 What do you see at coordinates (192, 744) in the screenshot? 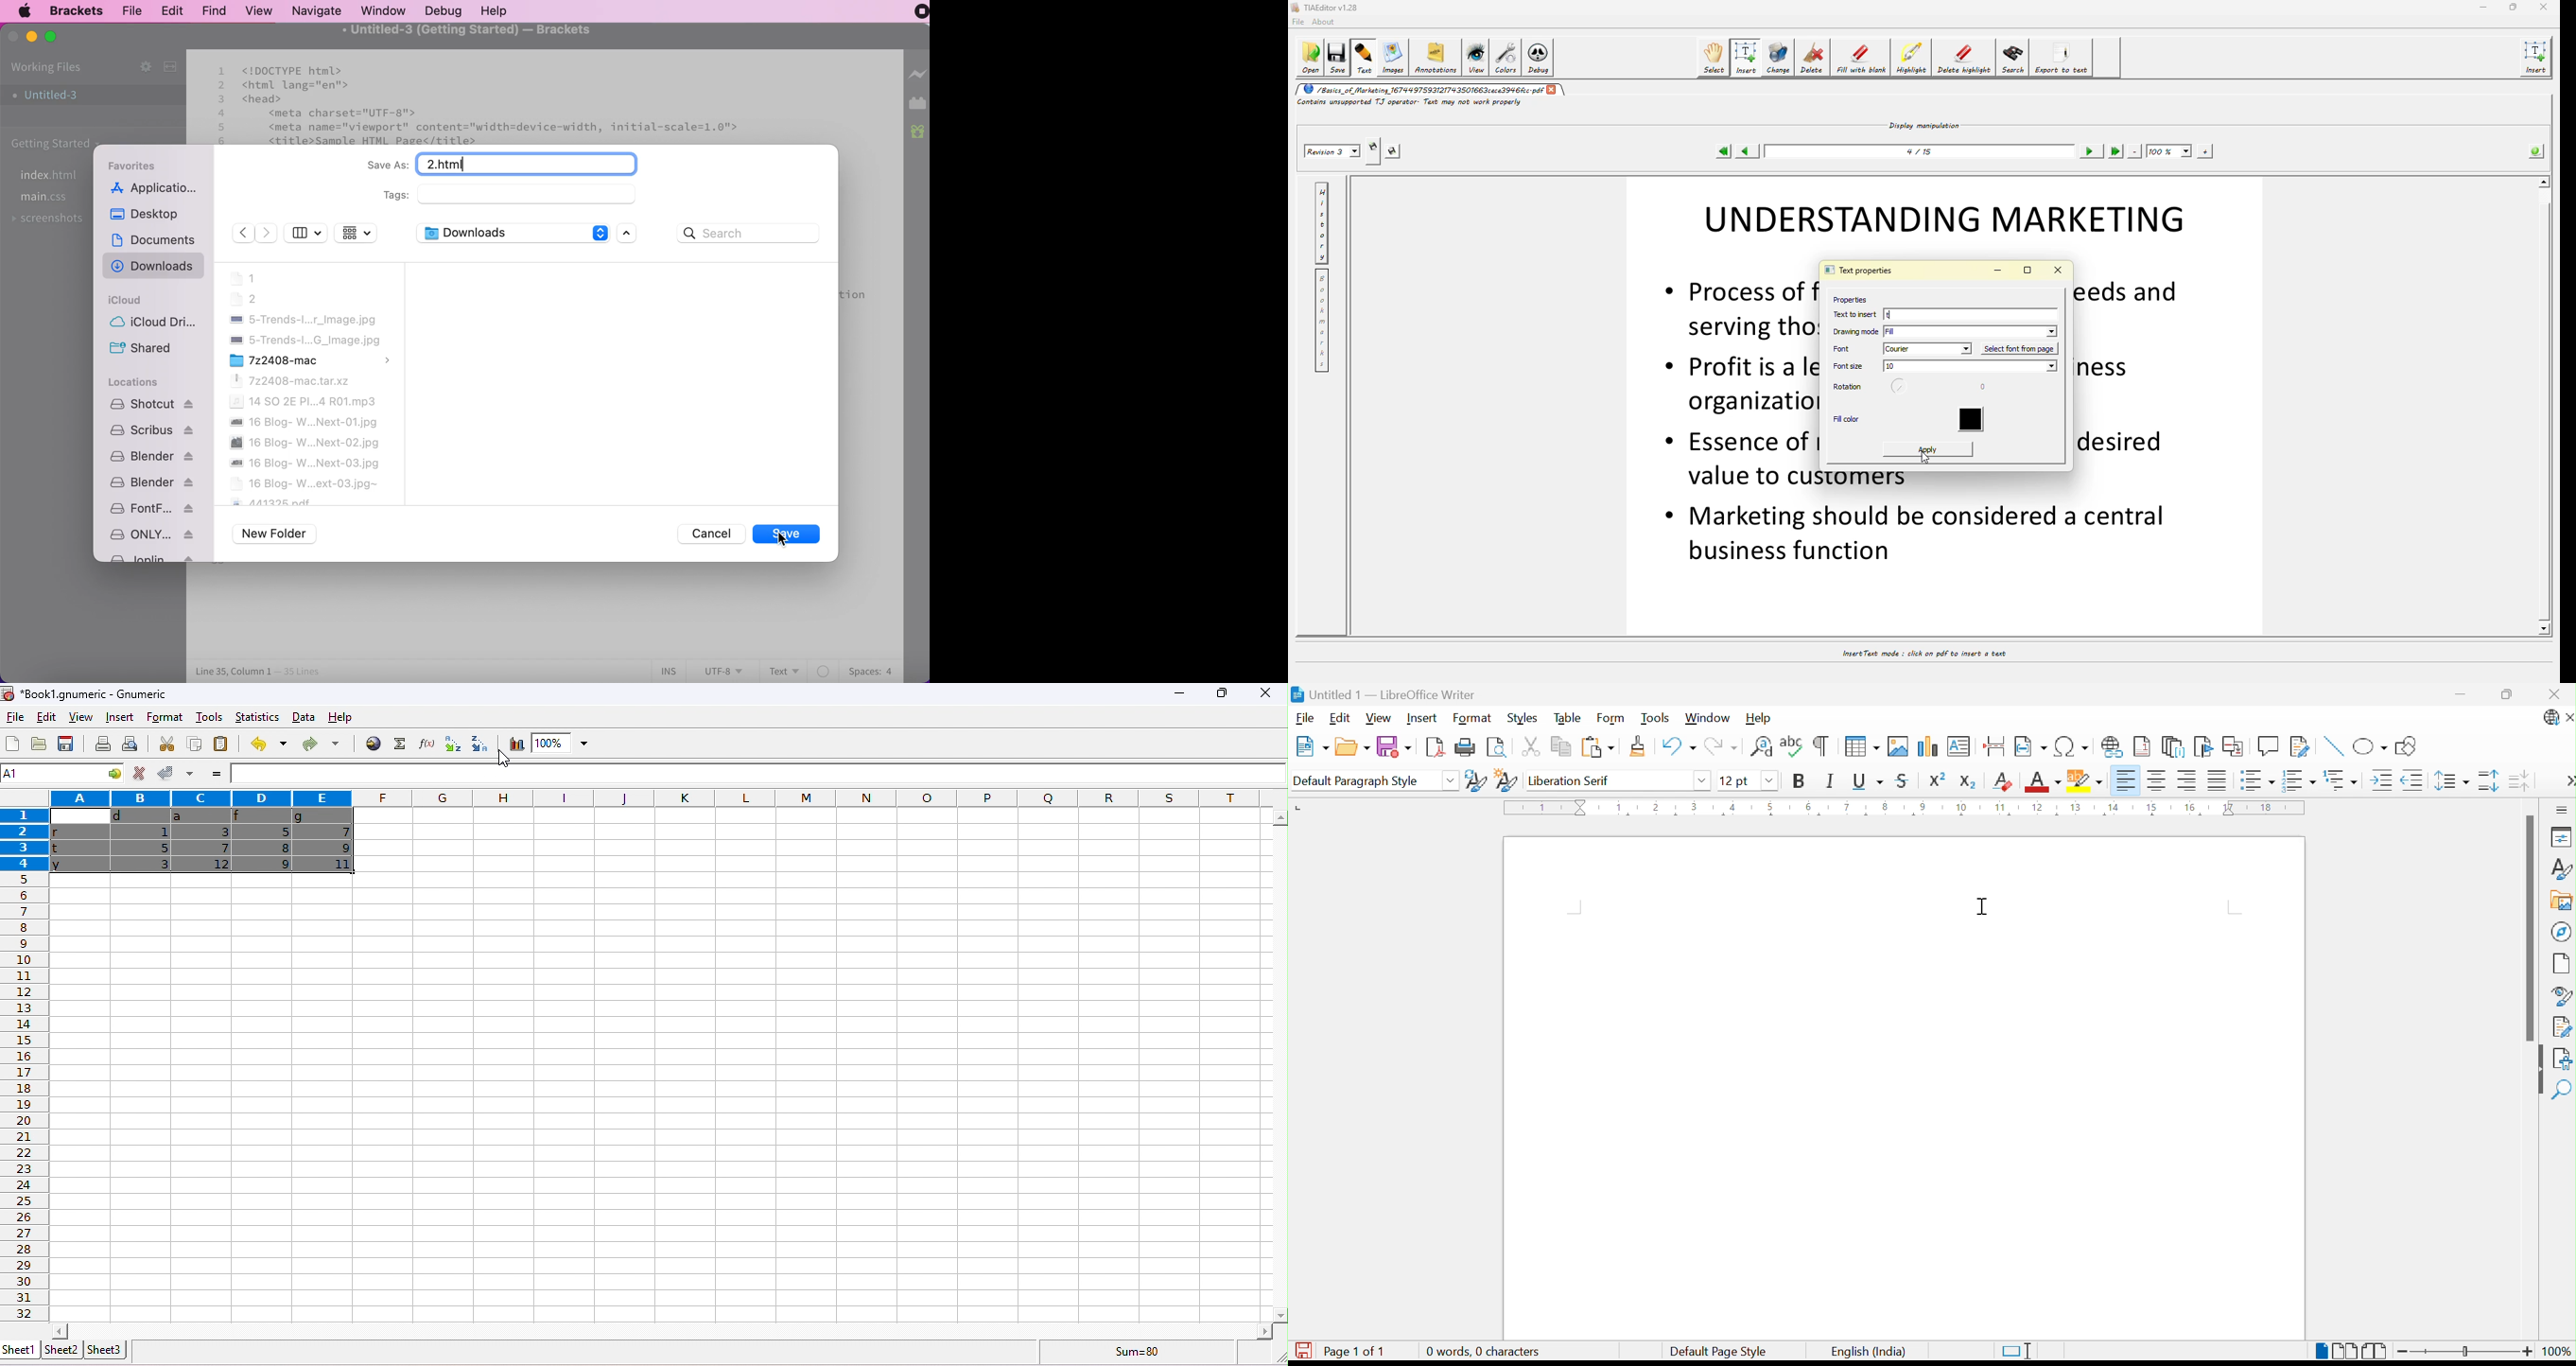
I see `copy` at bounding box center [192, 744].